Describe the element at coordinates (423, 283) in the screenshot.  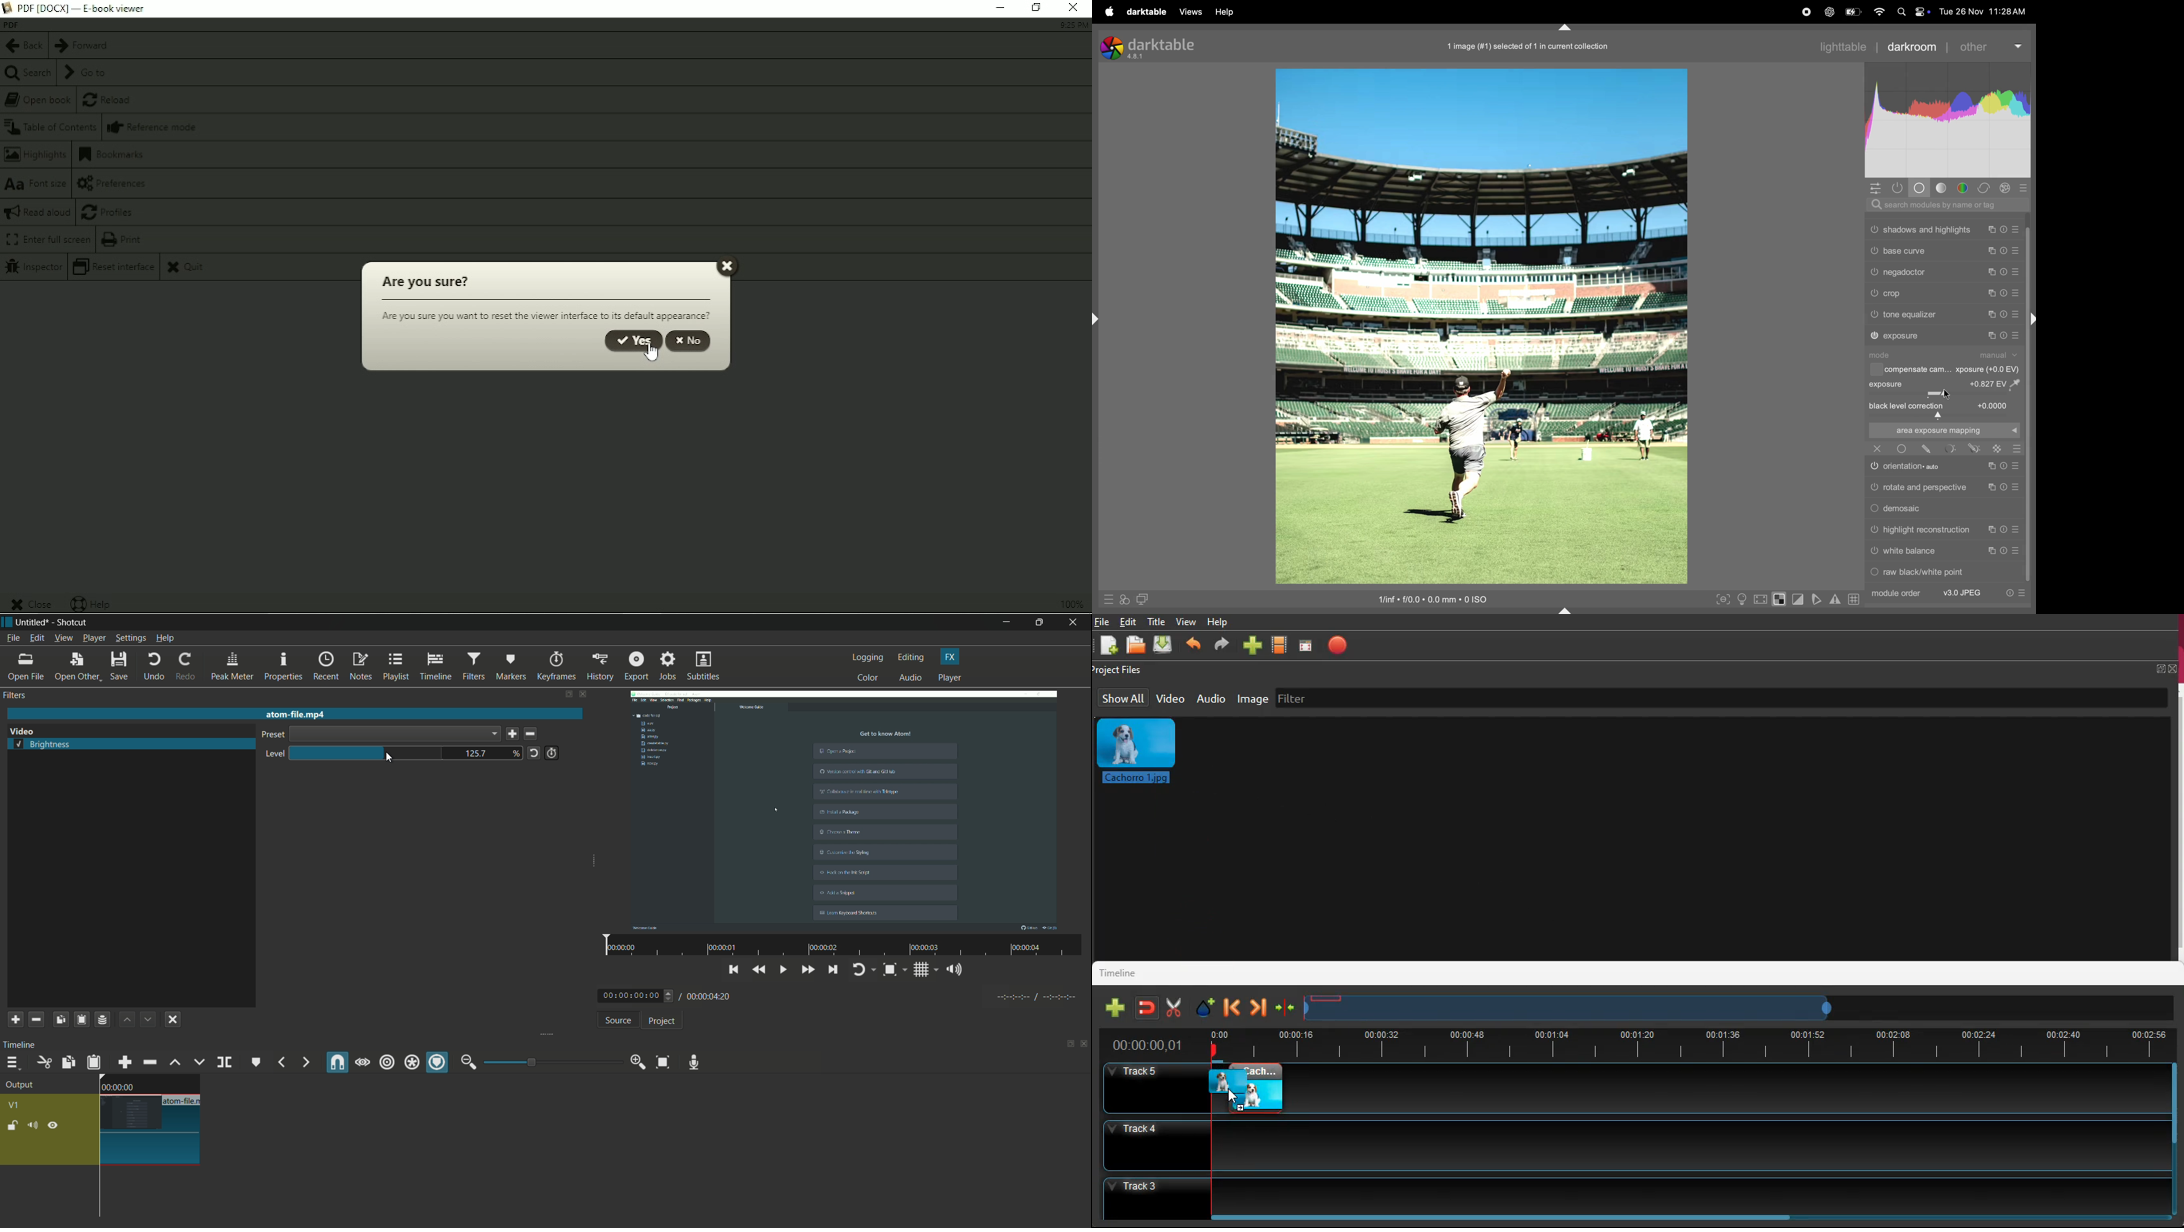
I see `Are you sure?` at that location.